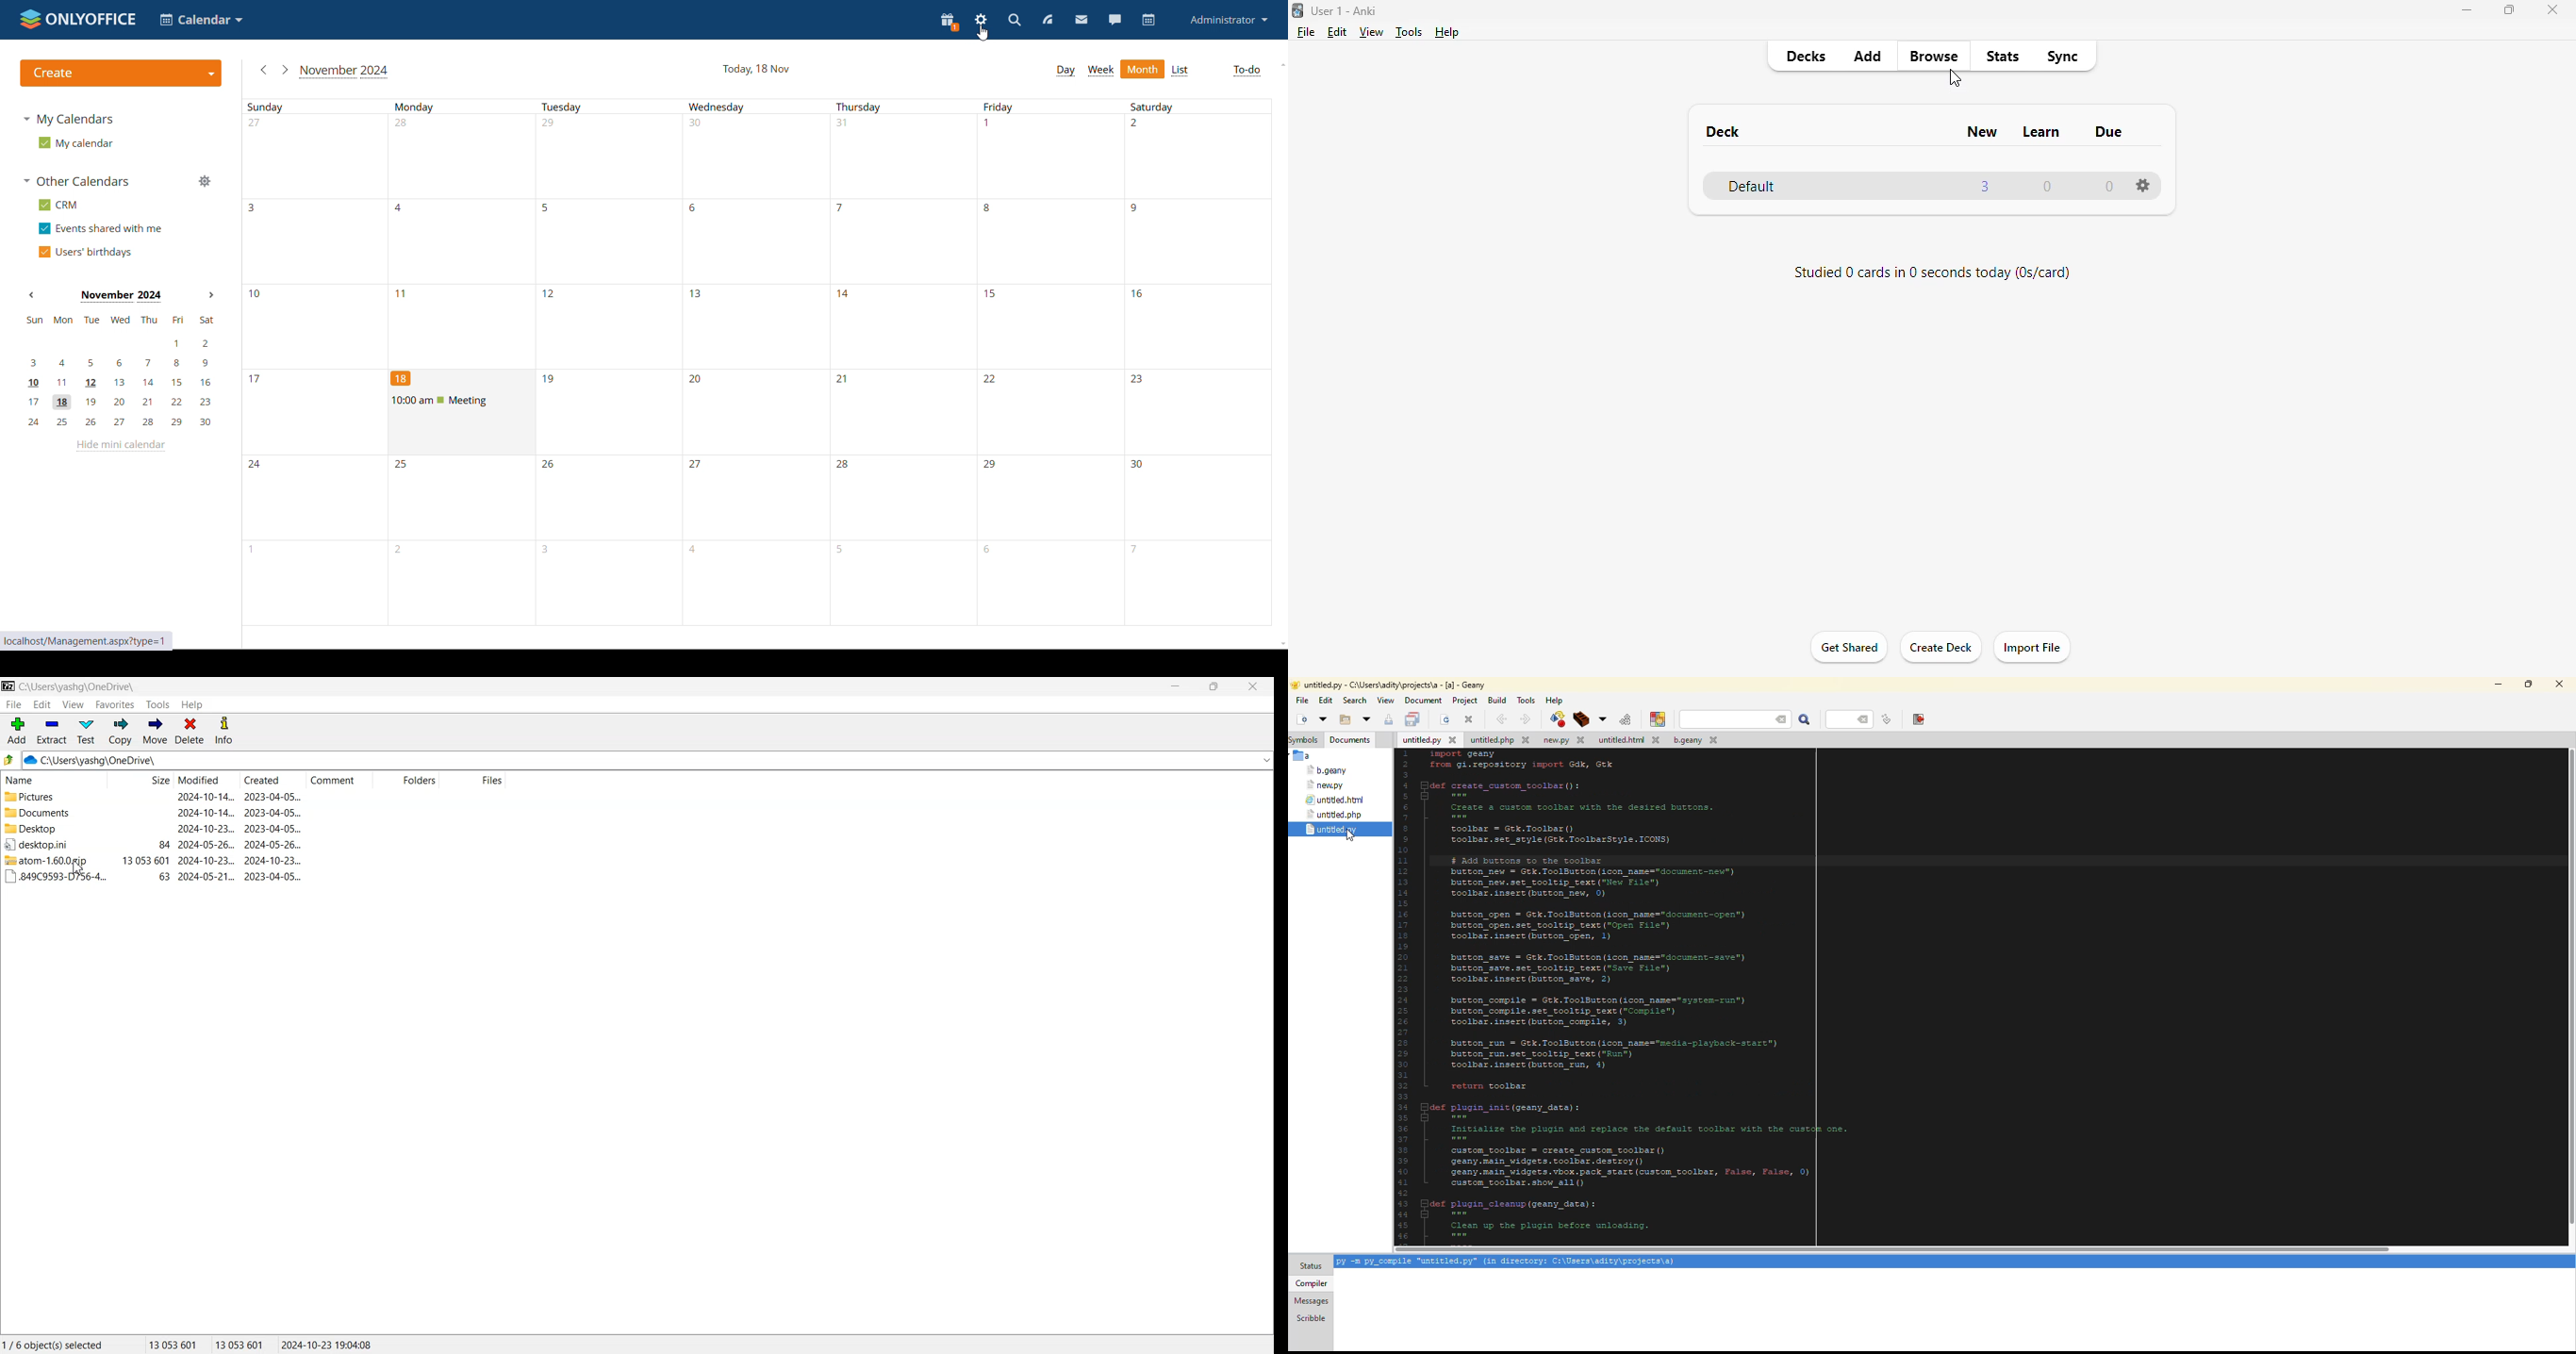  Describe the element at coordinates (58, 205) in the screenshot. I see `crm` at that location.